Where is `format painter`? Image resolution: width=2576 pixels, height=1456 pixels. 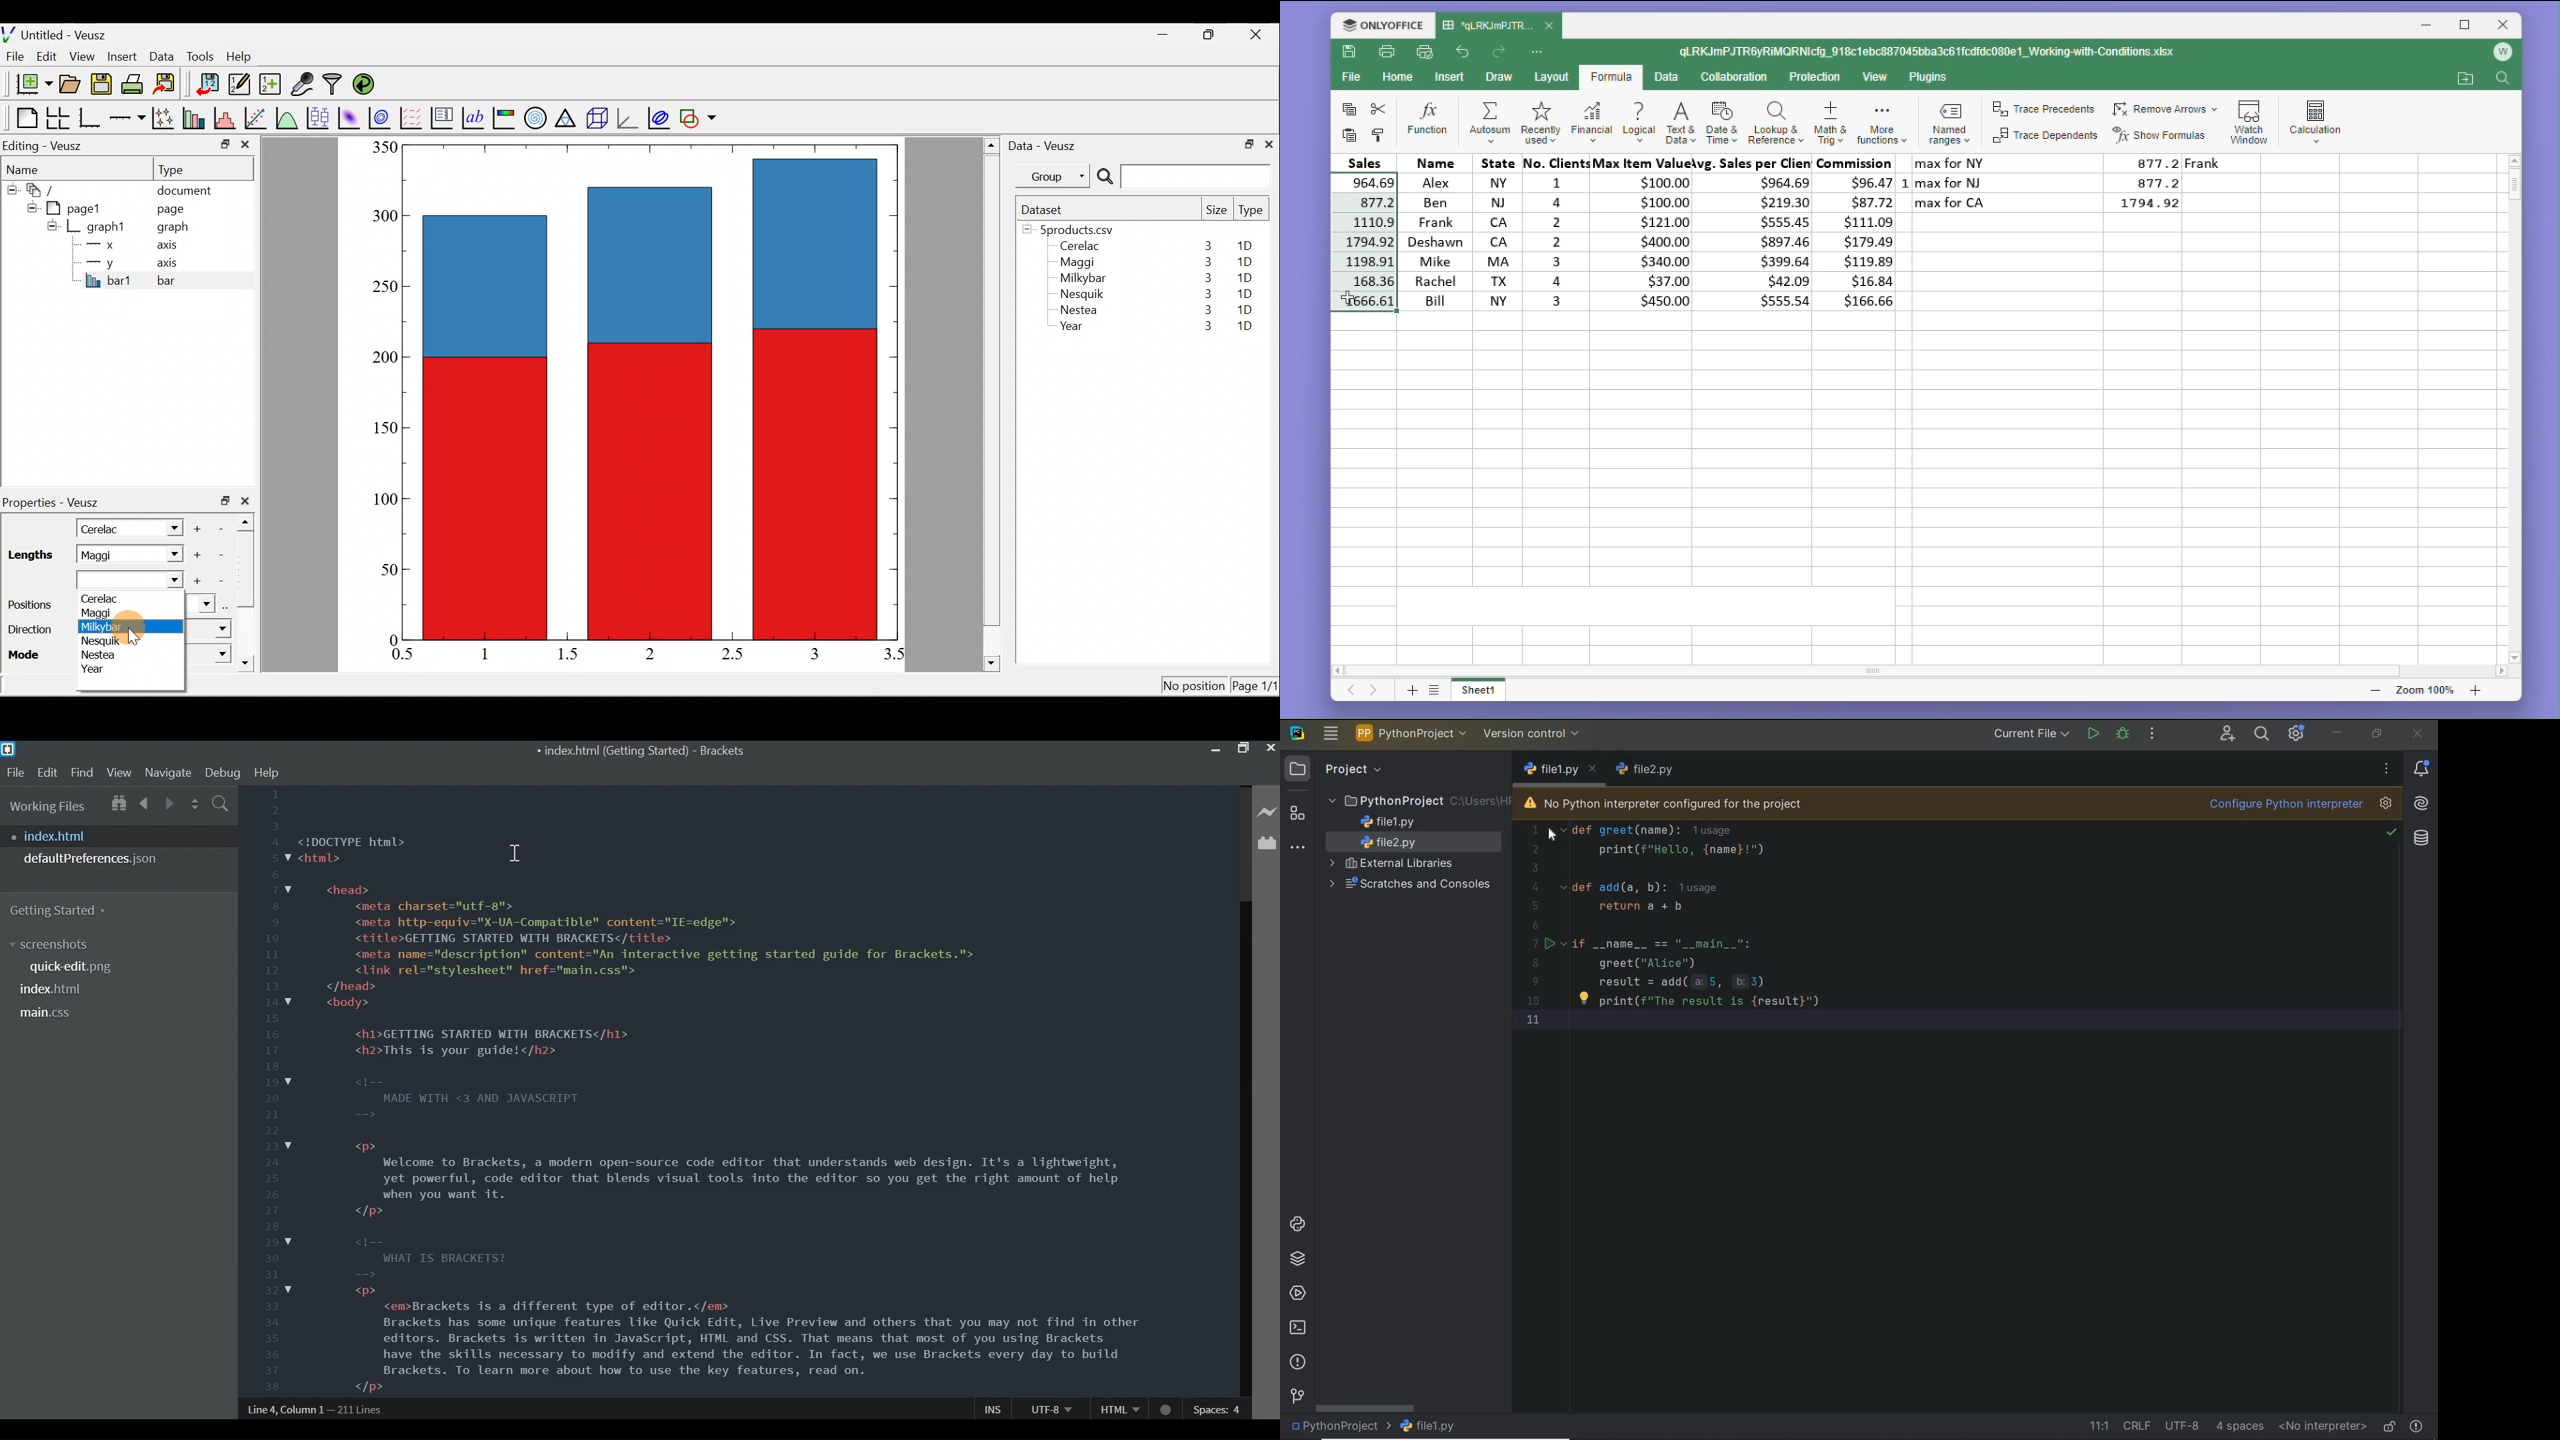 format painter is located at coordinates (1380, 134).